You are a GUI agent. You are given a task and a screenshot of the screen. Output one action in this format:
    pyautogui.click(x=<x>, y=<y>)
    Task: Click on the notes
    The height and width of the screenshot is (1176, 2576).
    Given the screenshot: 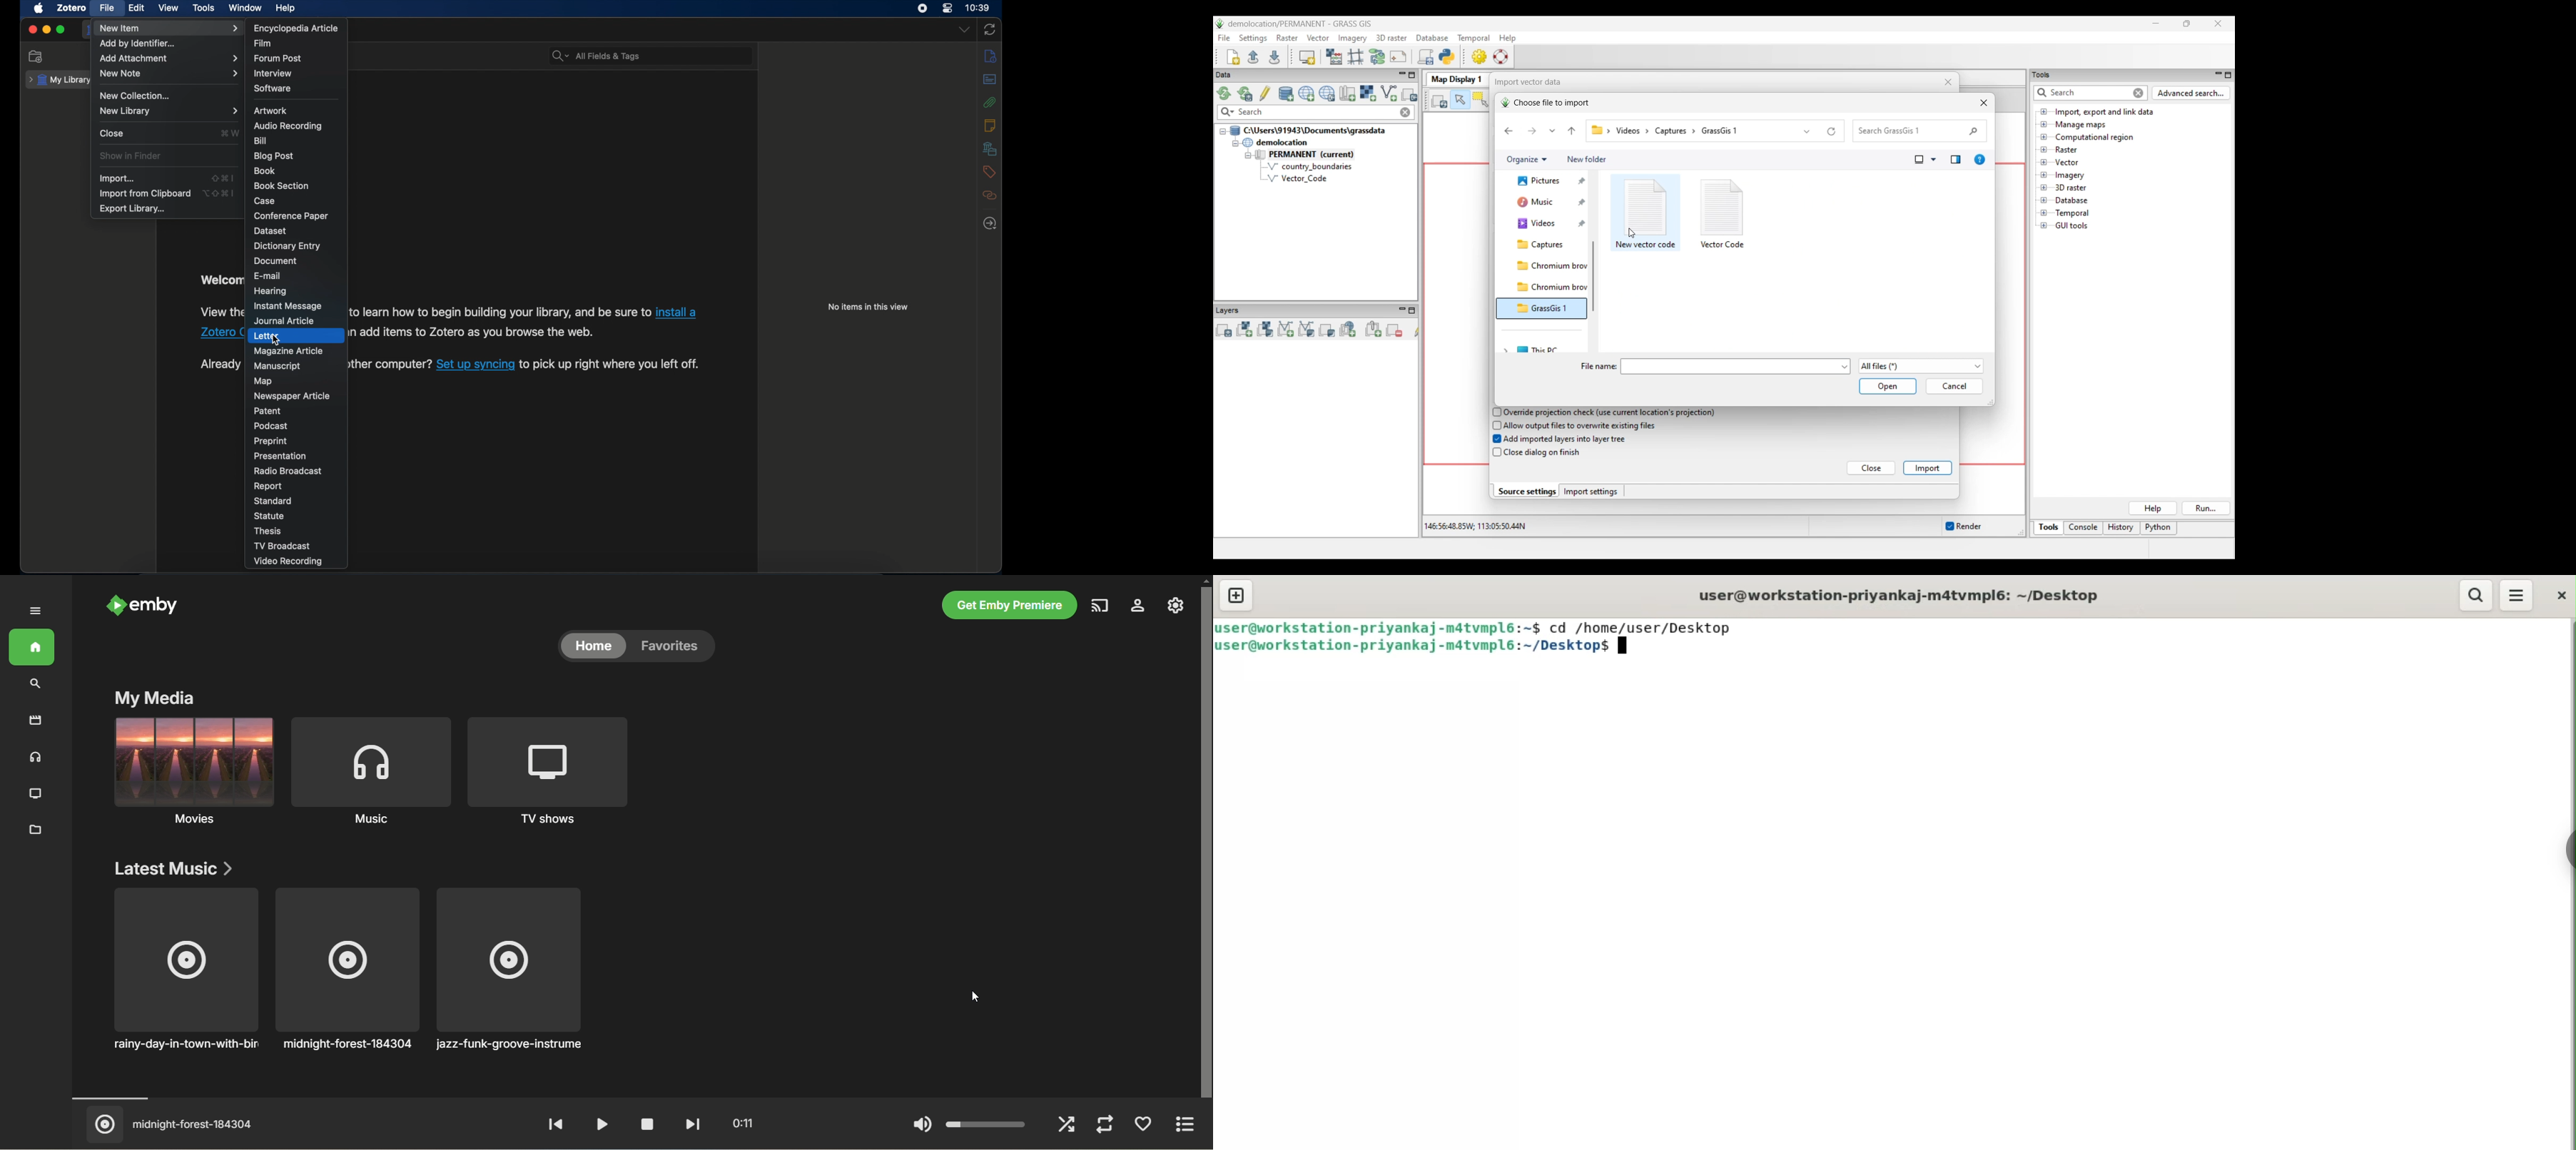 What is the action you would take?
    pyautogui.click(x=991, y=125)
    